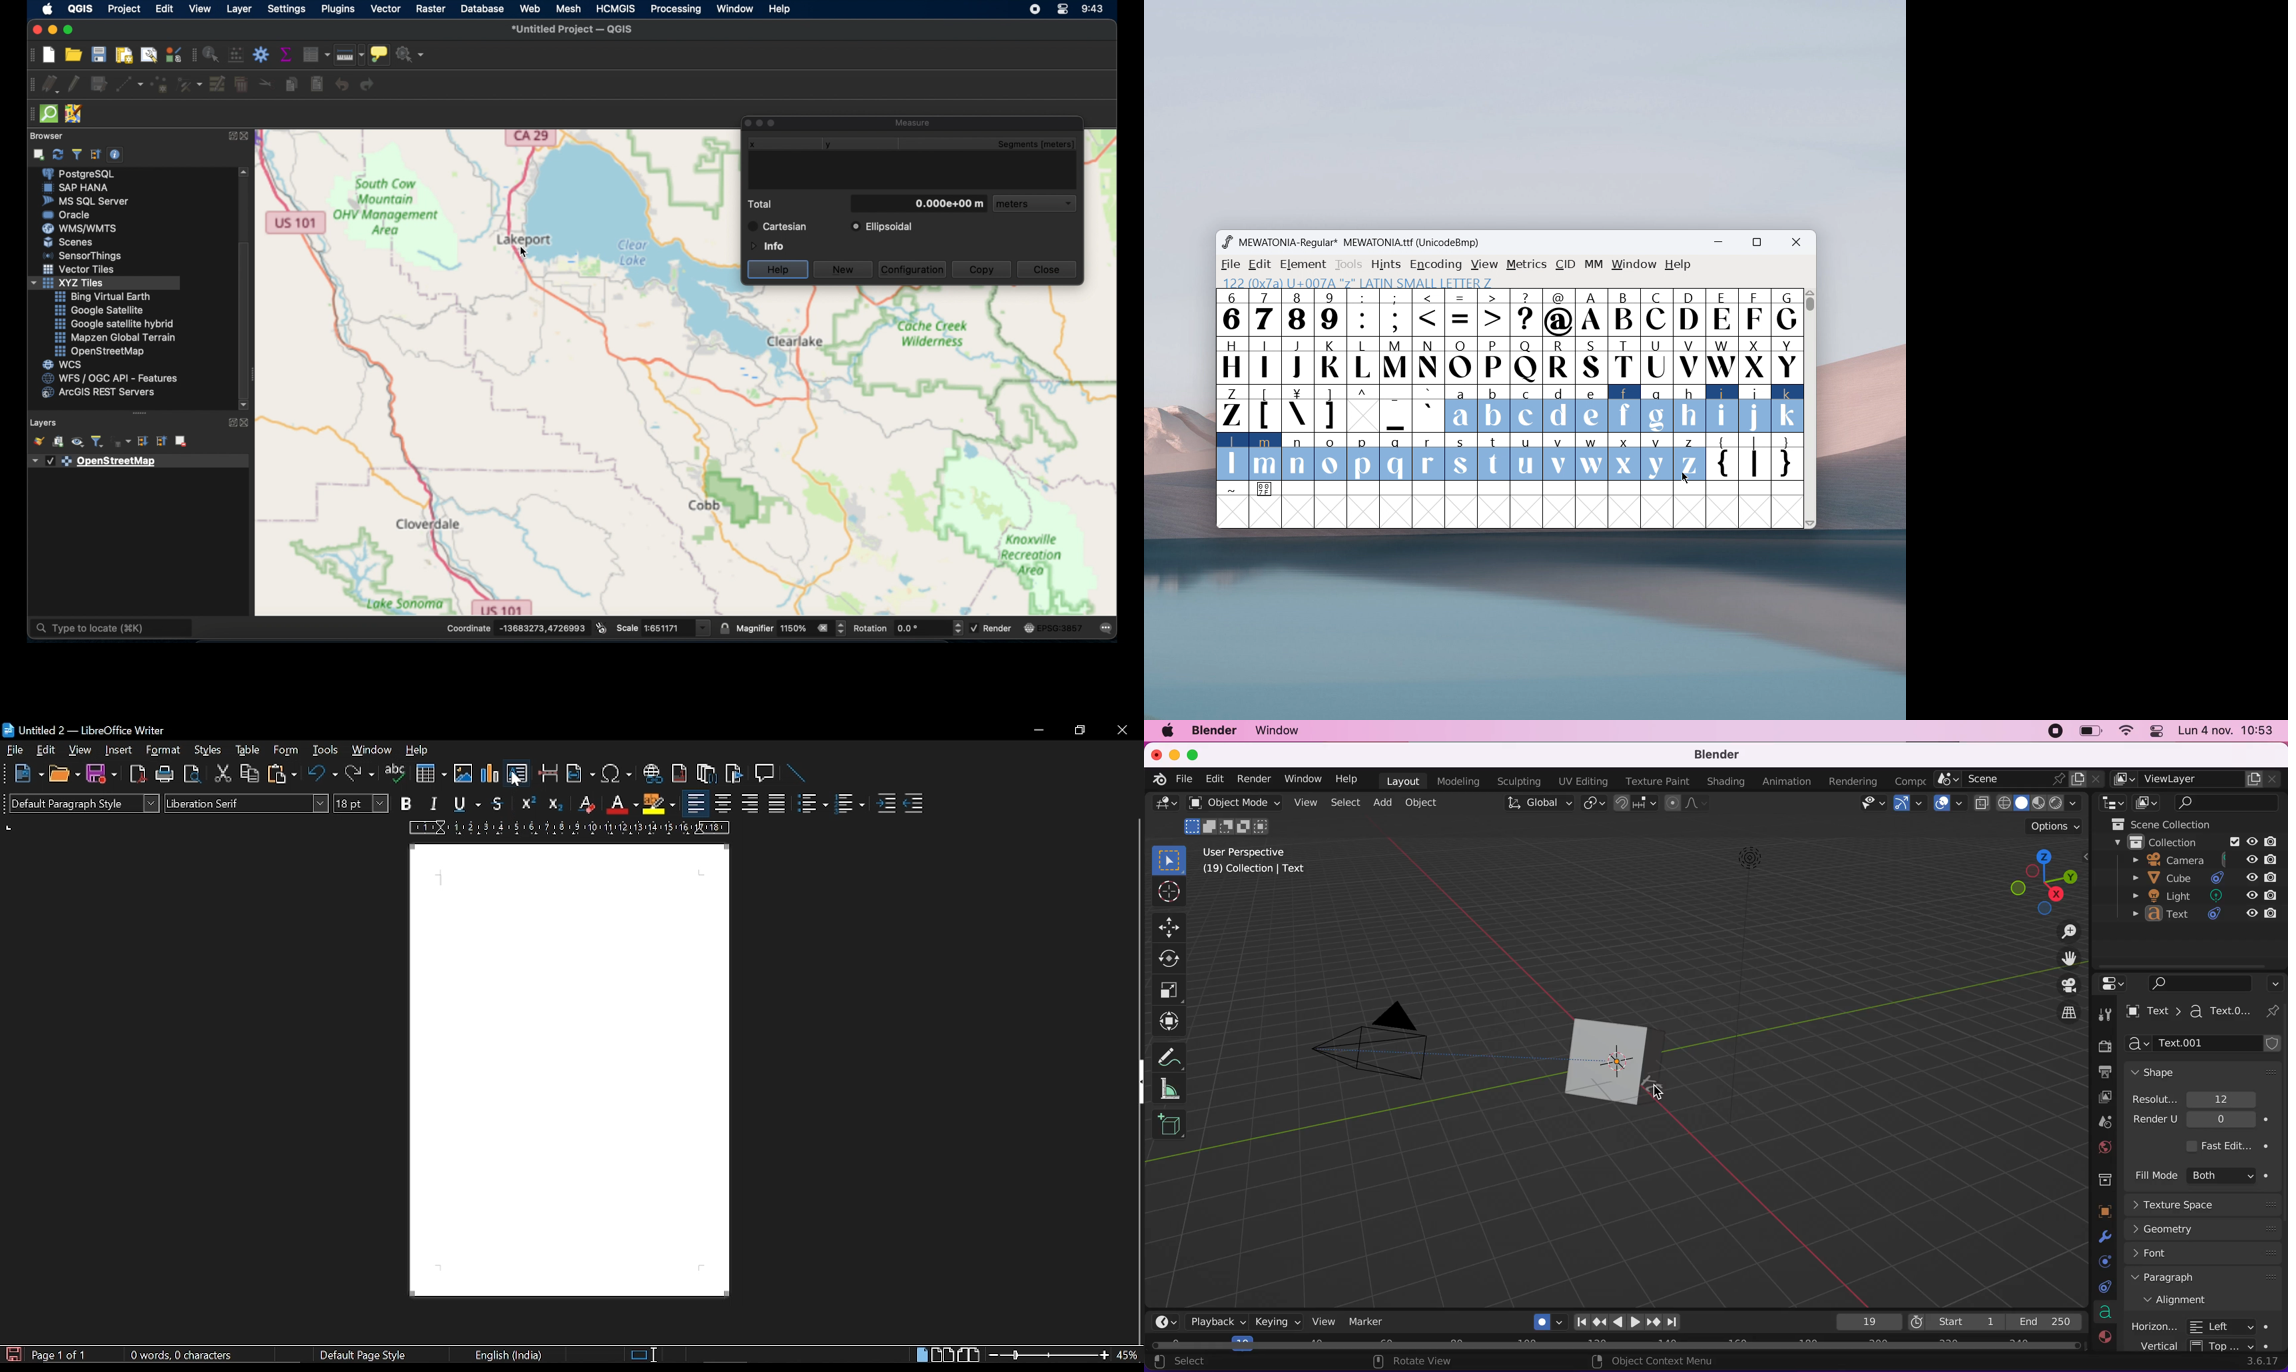 This screenshot has height=1372, width=2296. I want to click on save layer e dits, so click(98, 86).